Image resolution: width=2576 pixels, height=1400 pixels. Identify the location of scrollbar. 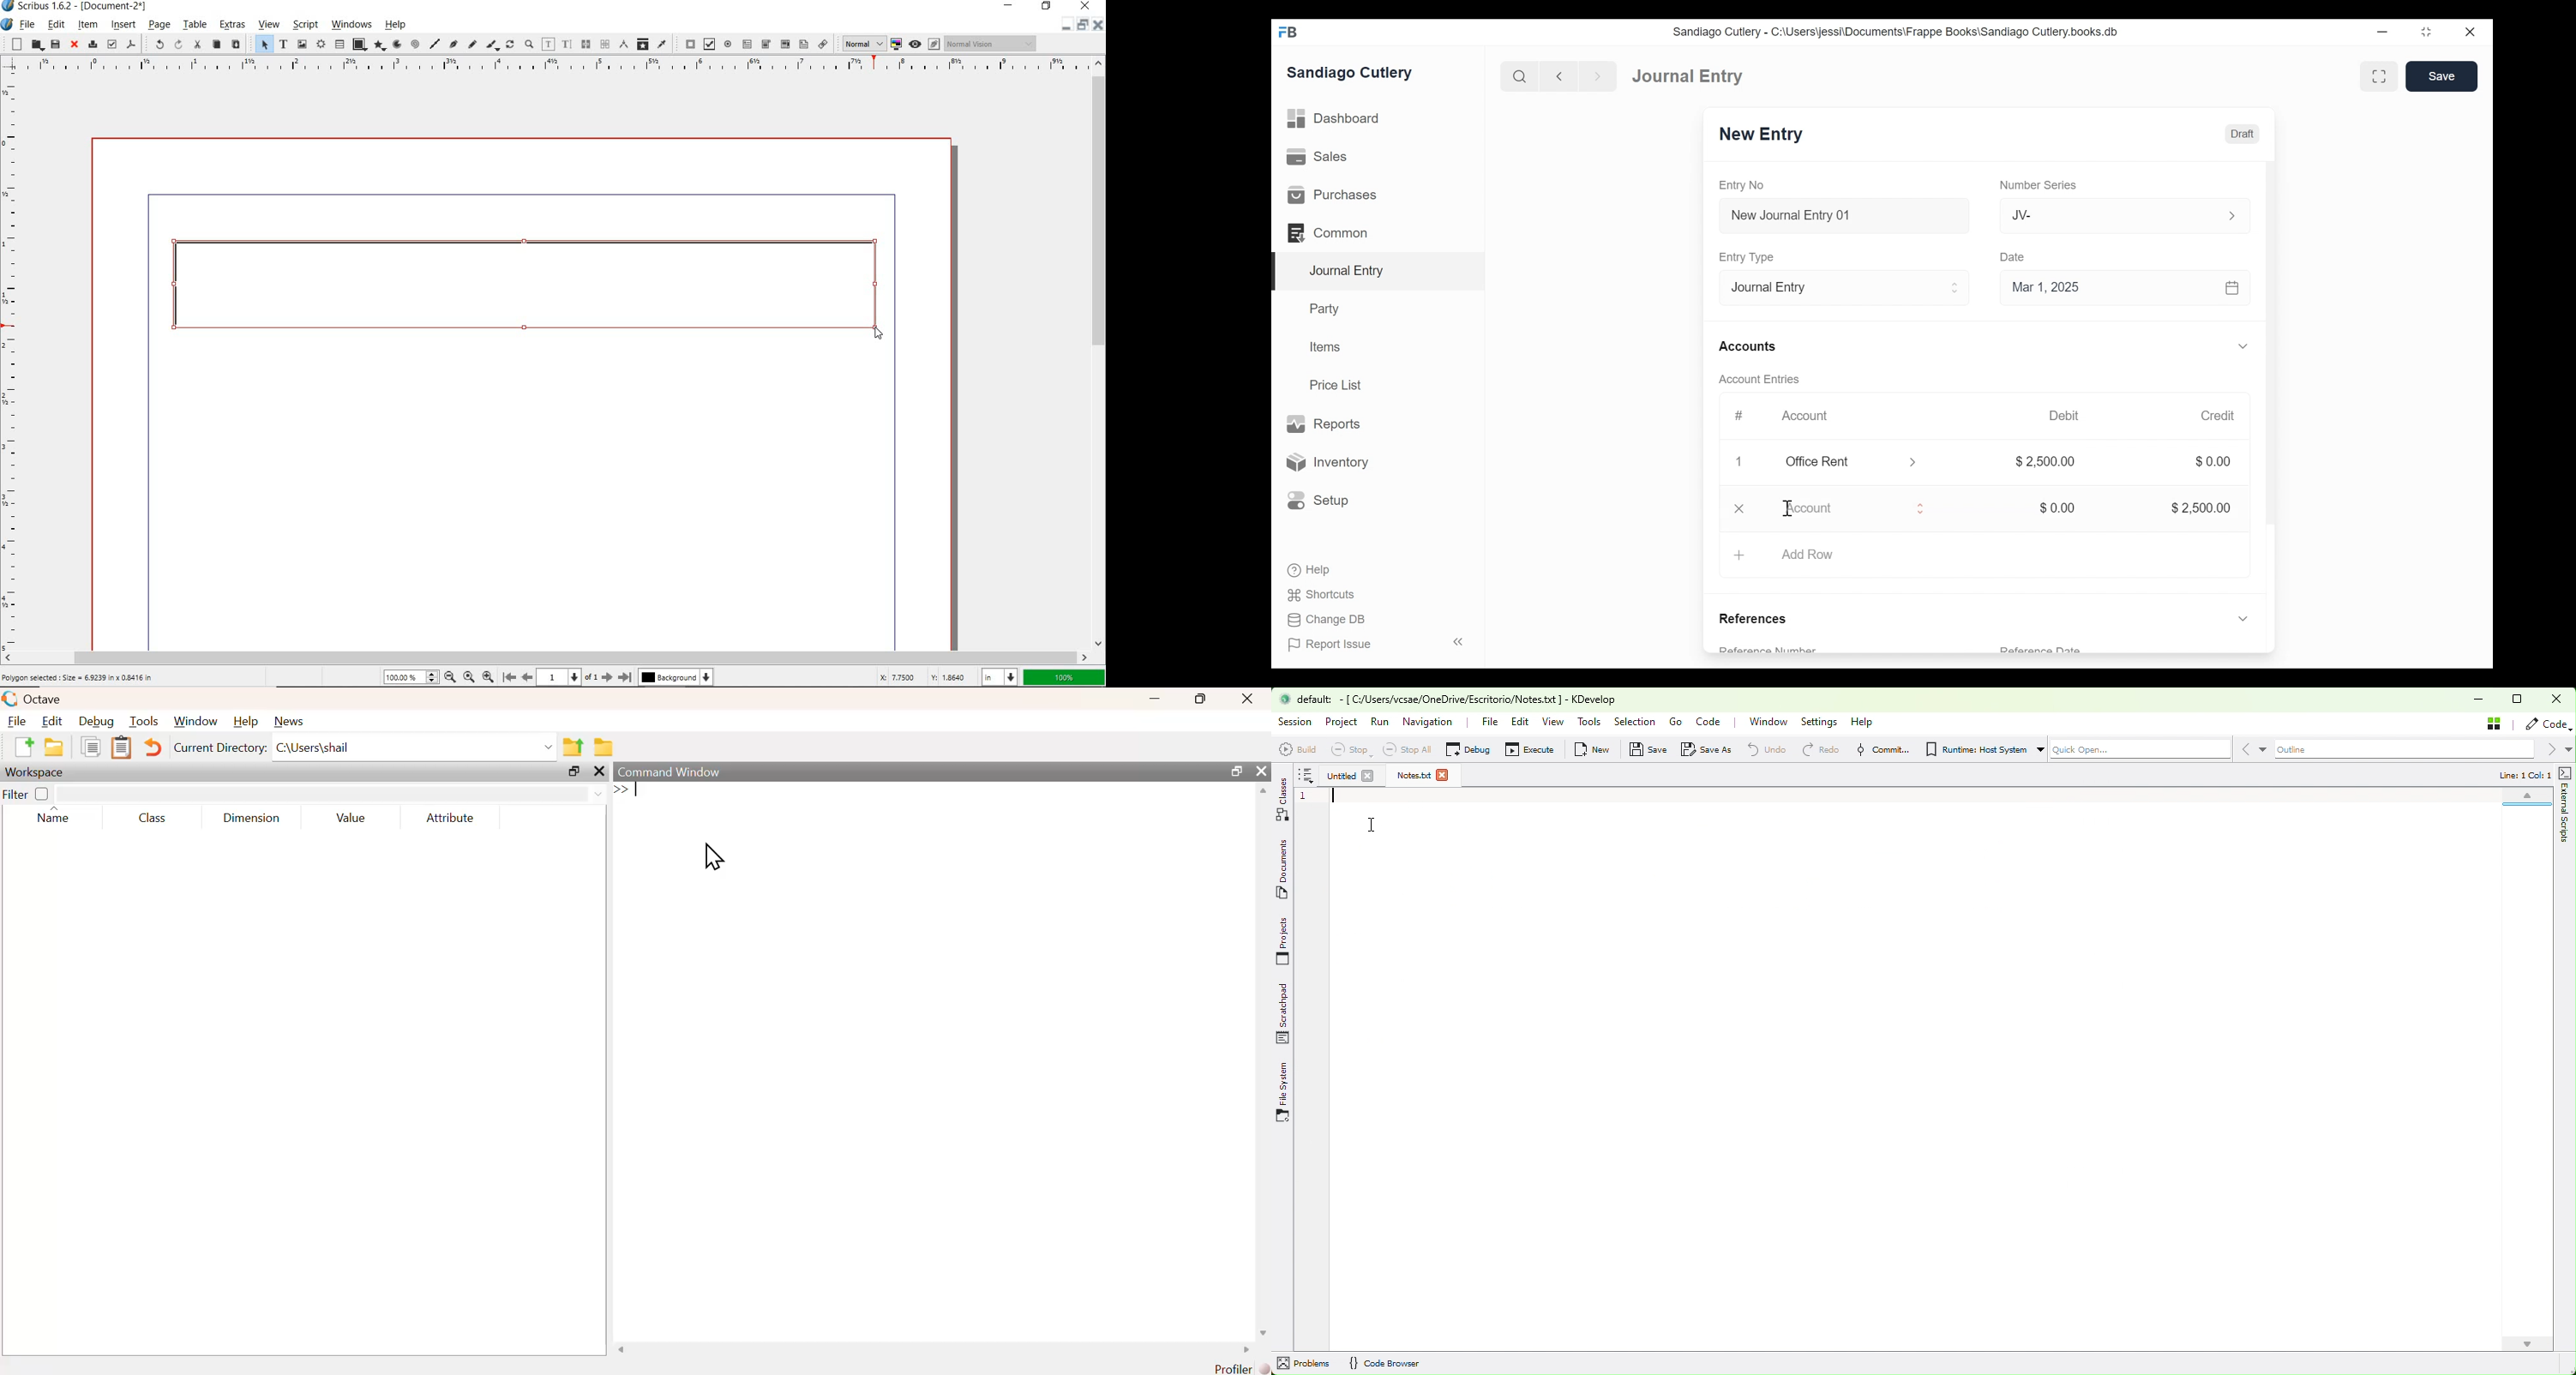
(1264, 1061).